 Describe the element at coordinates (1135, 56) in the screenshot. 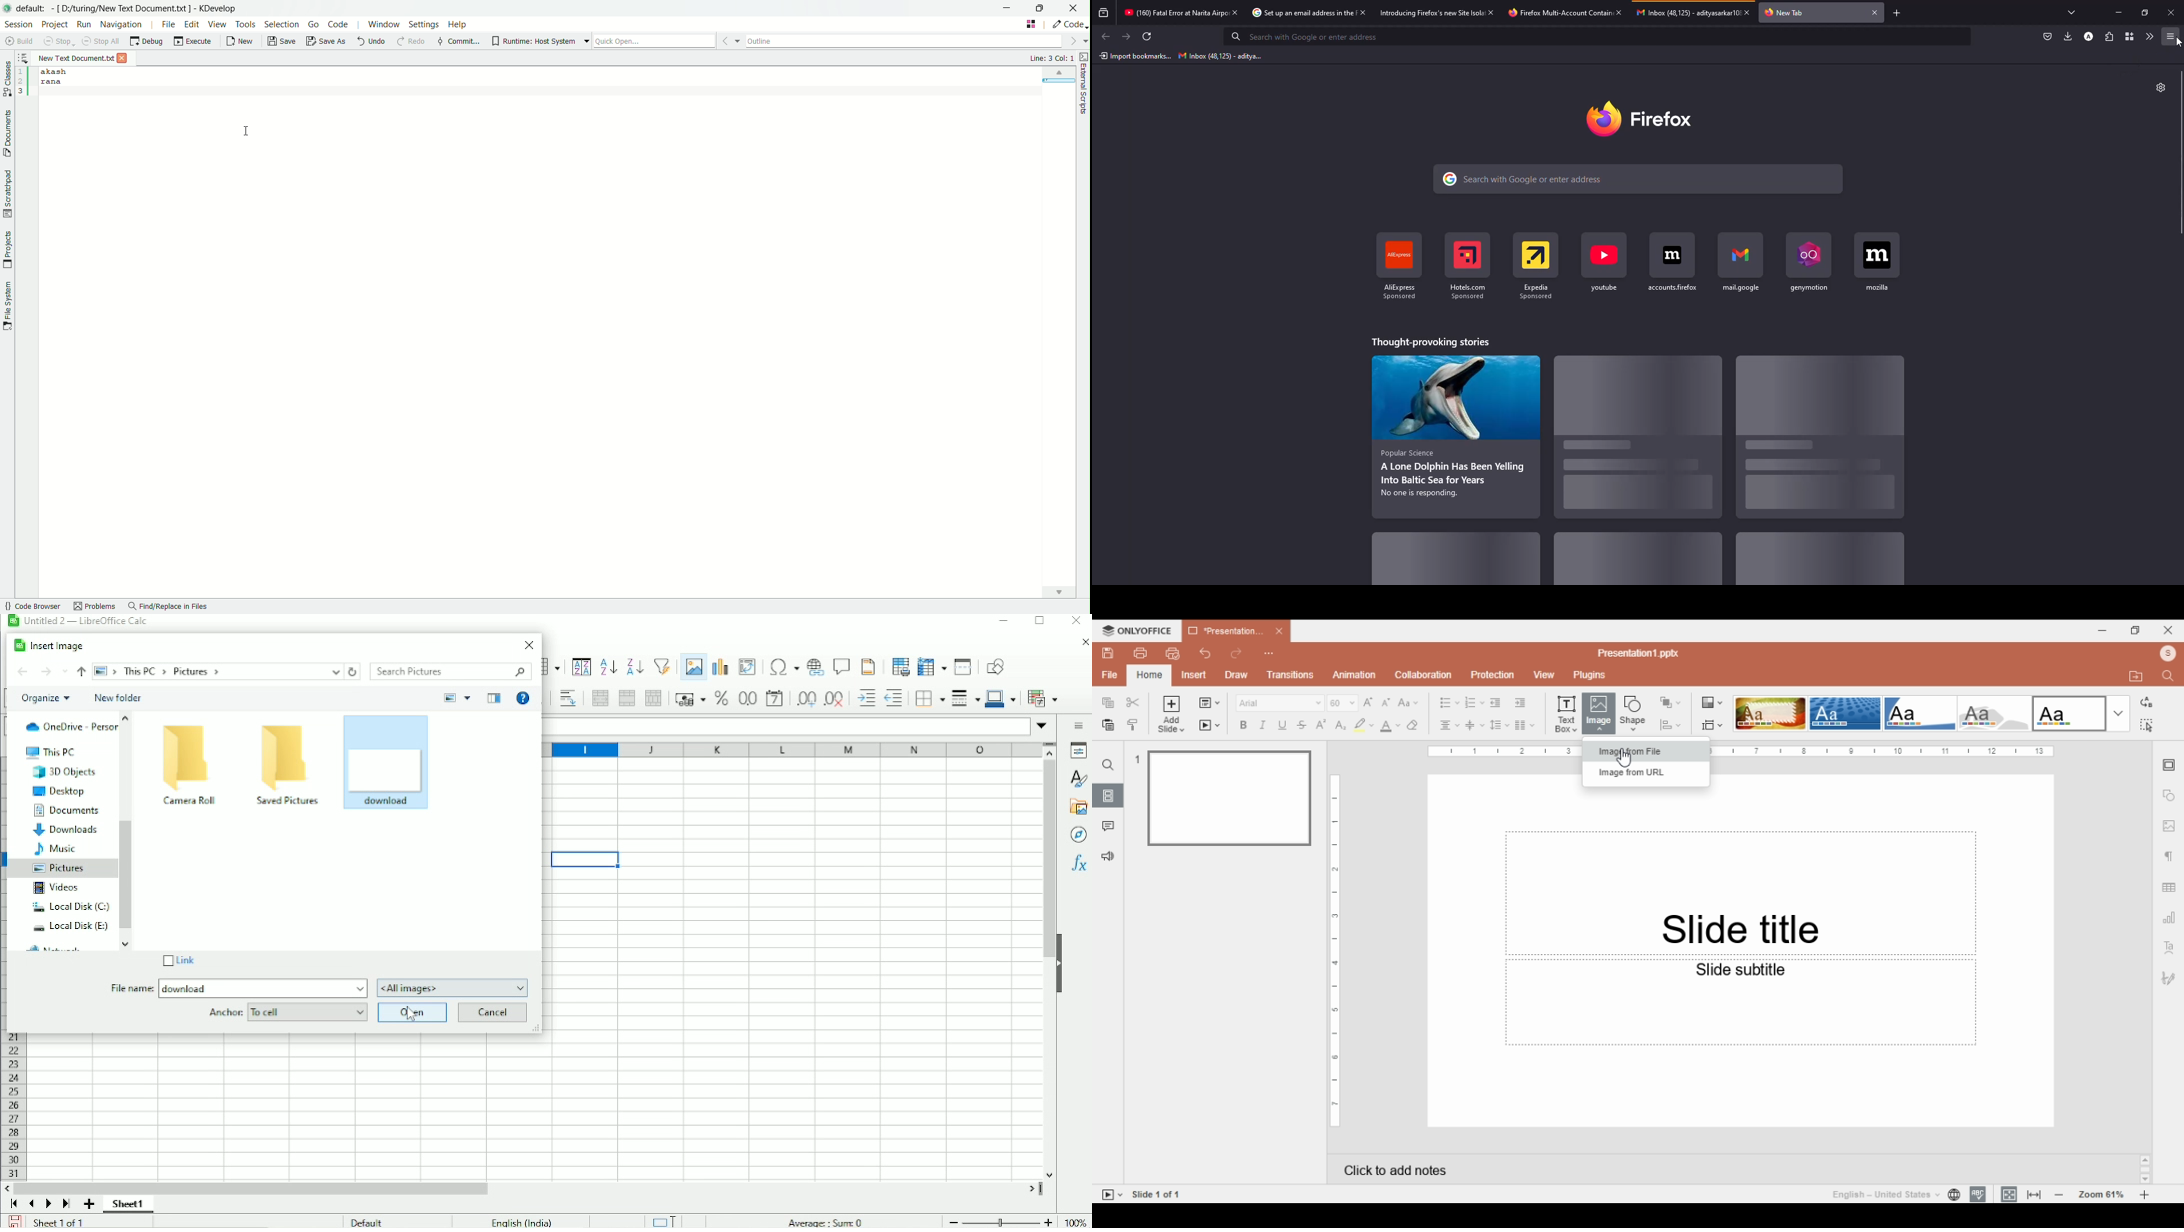

I see `import bookmarks` at that location.